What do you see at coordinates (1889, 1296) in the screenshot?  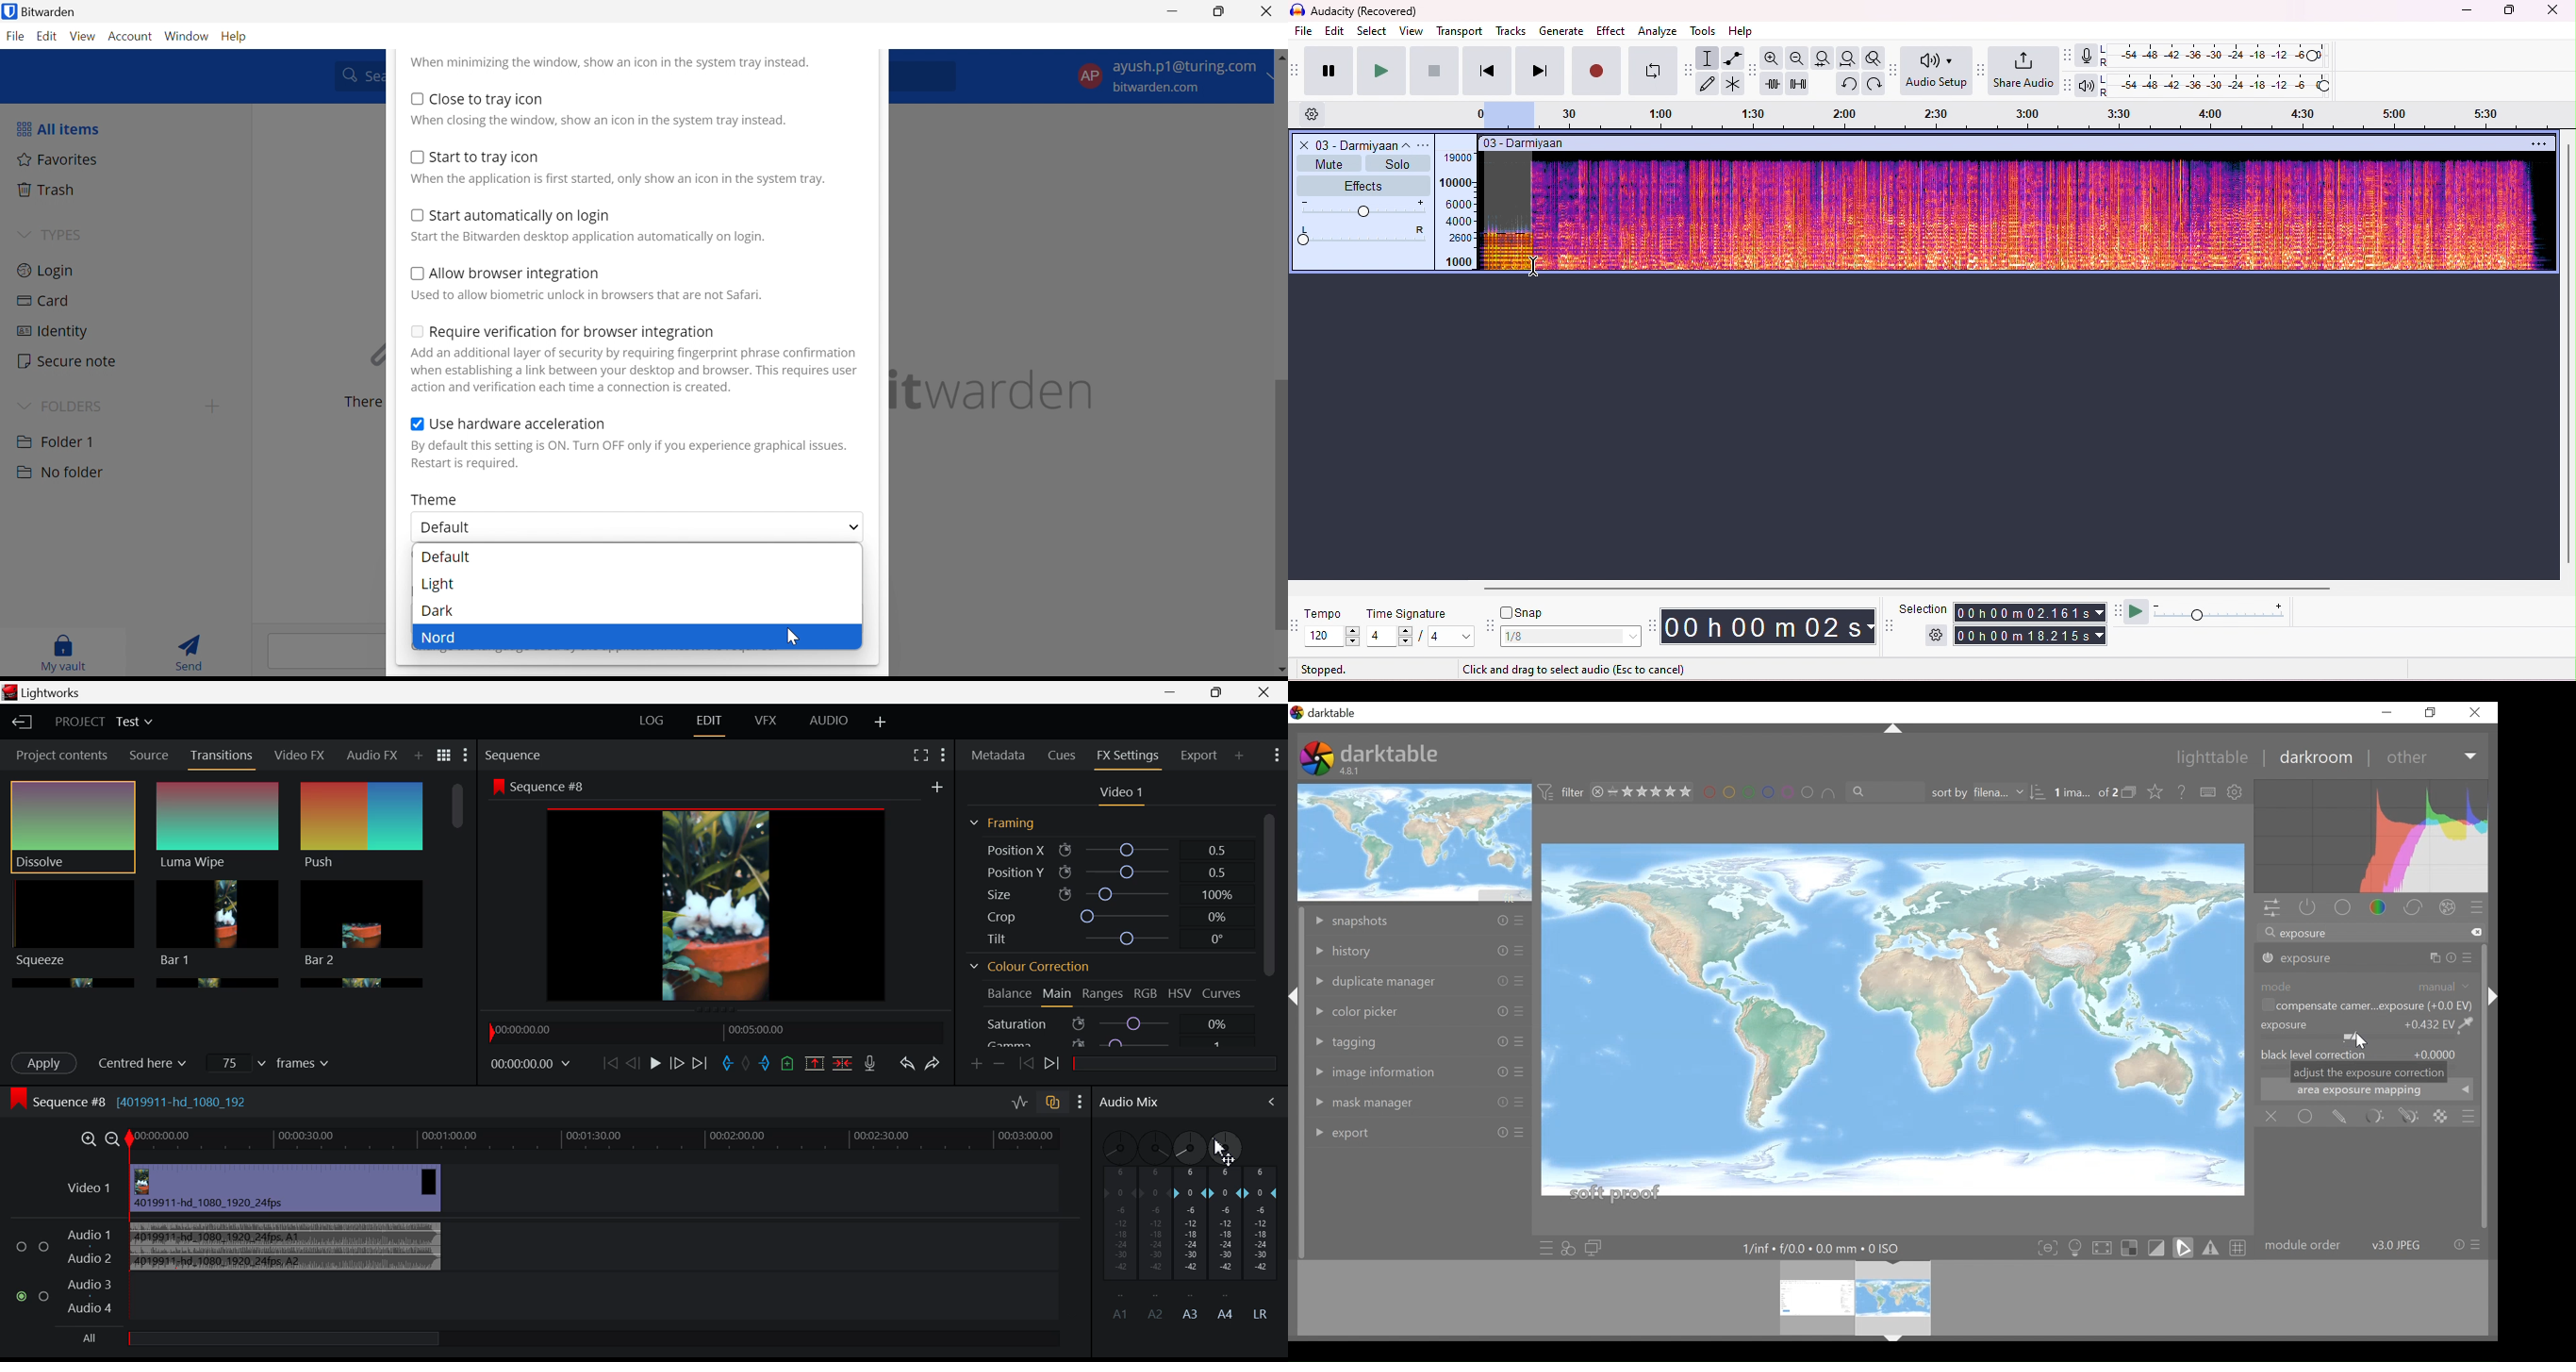 I see `filmstrip` at bounding box center [1889, 1296].